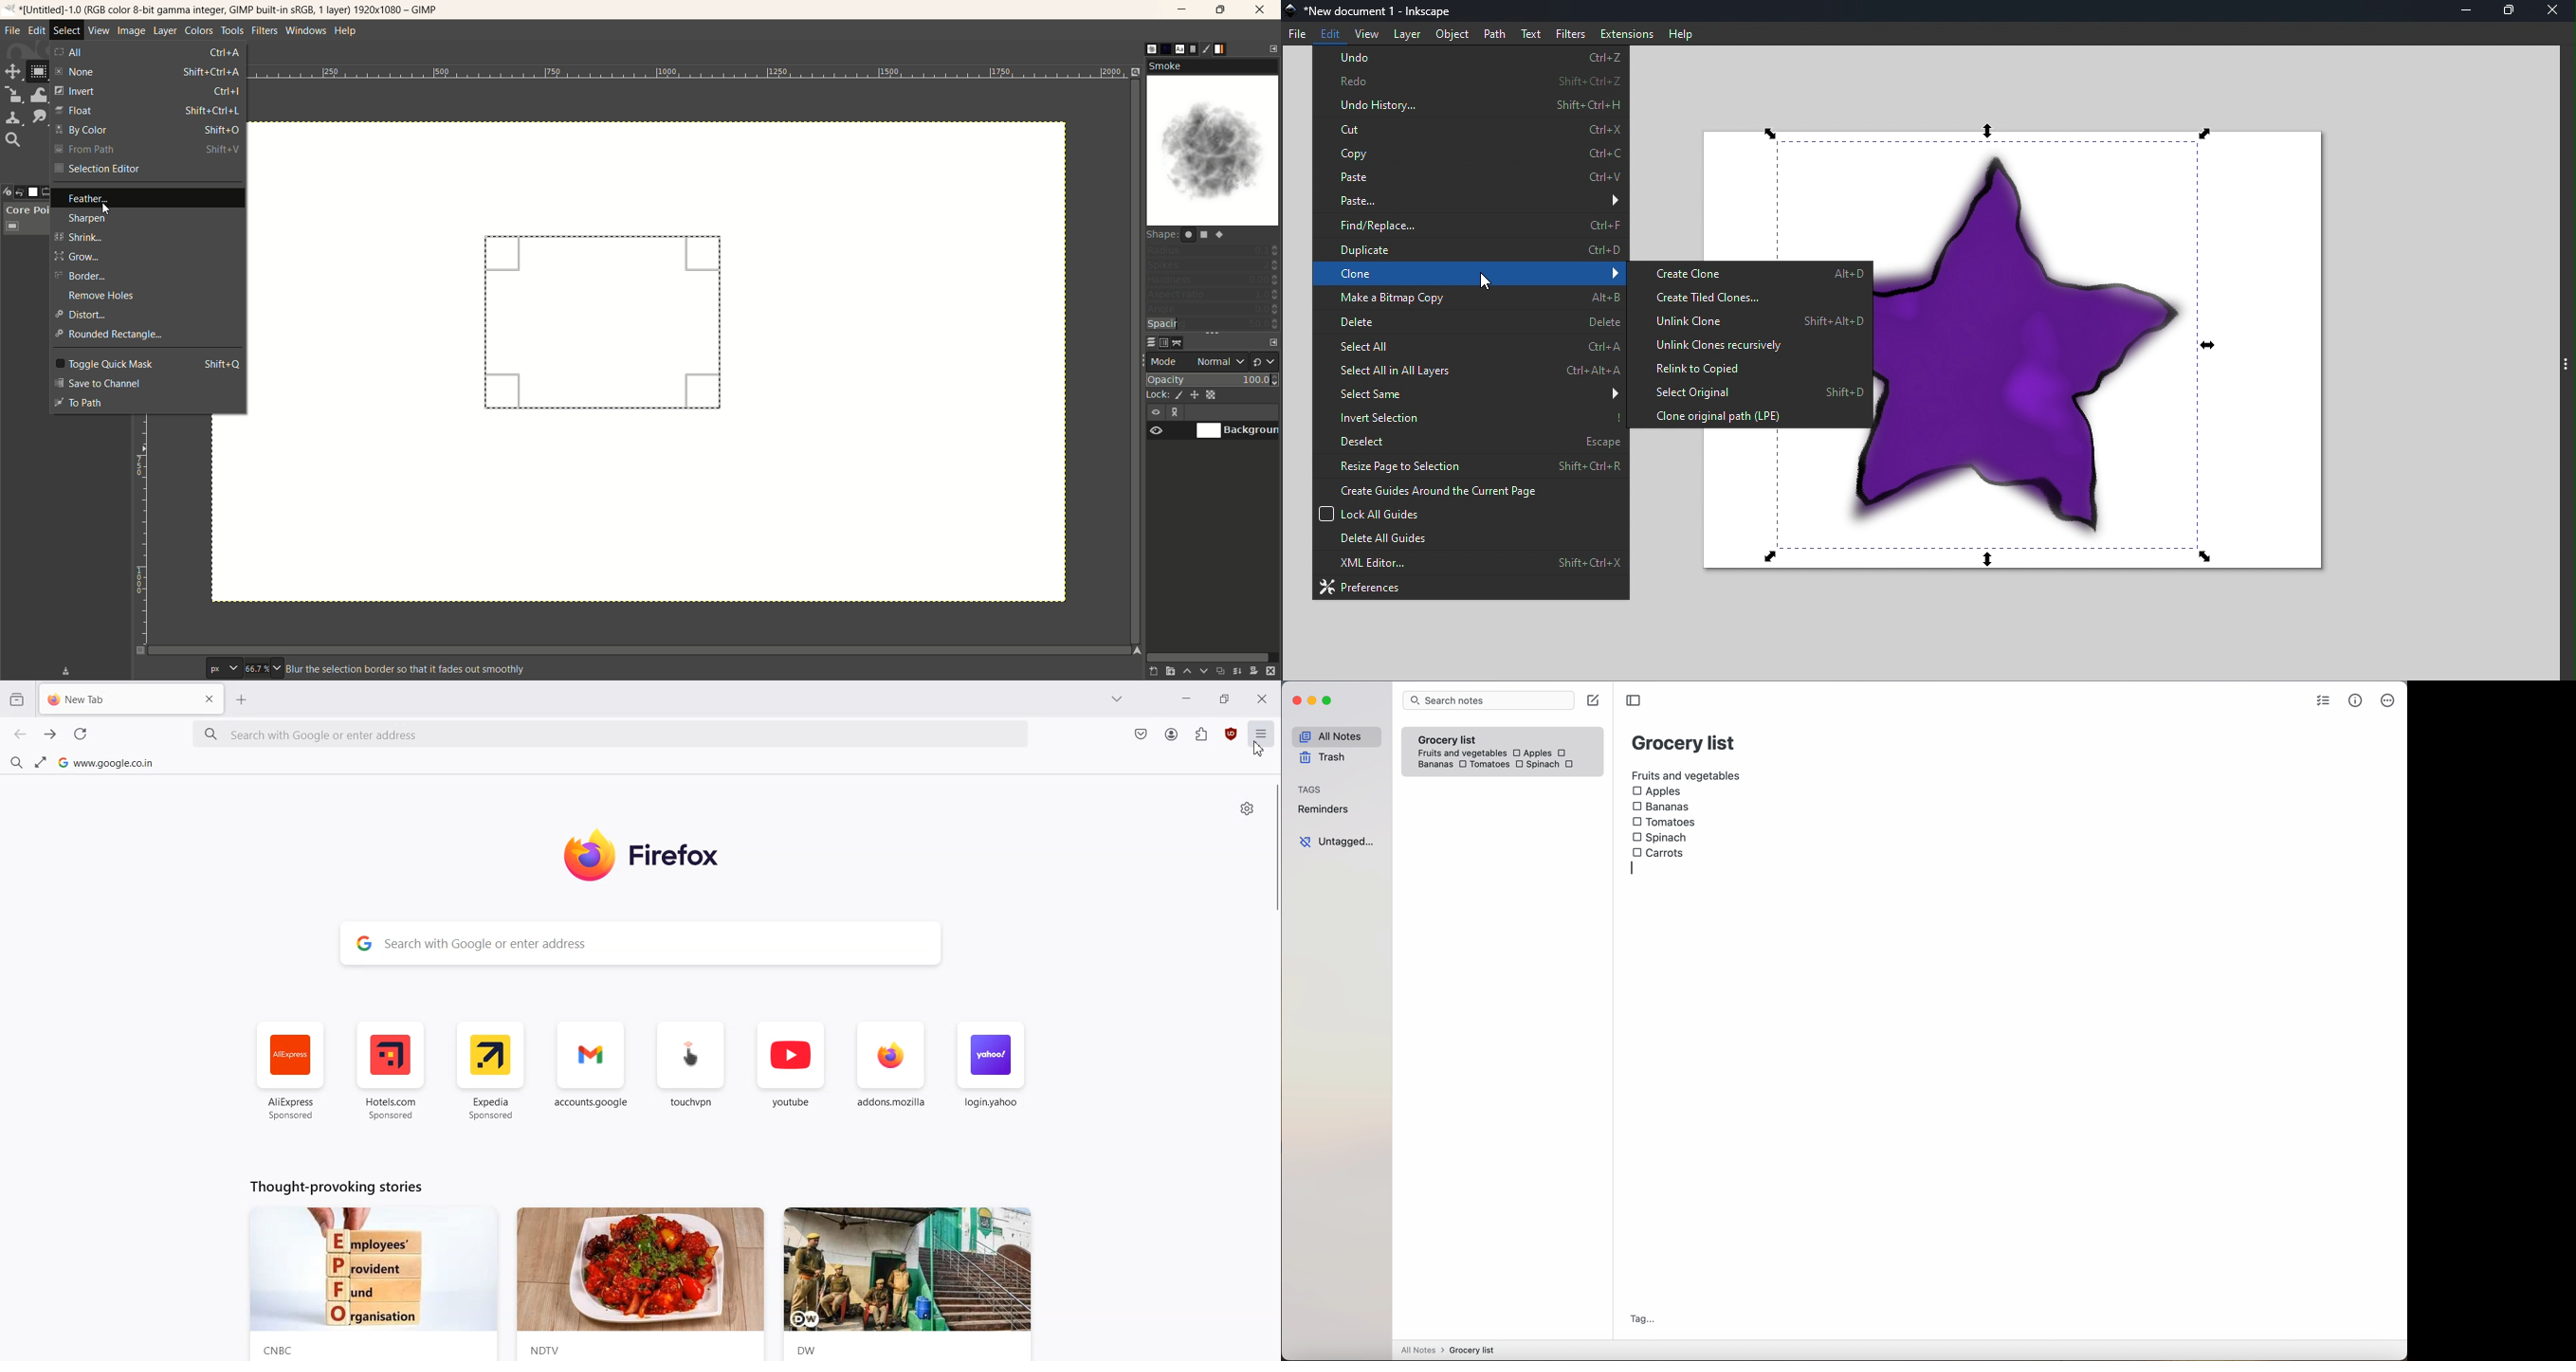 This screenshot has height=1372, width=2576. What do you see at coordinates (1483, 765) in the screenshot?
I see `Tomatoes checkbox` at bounding box center [1483, 765].